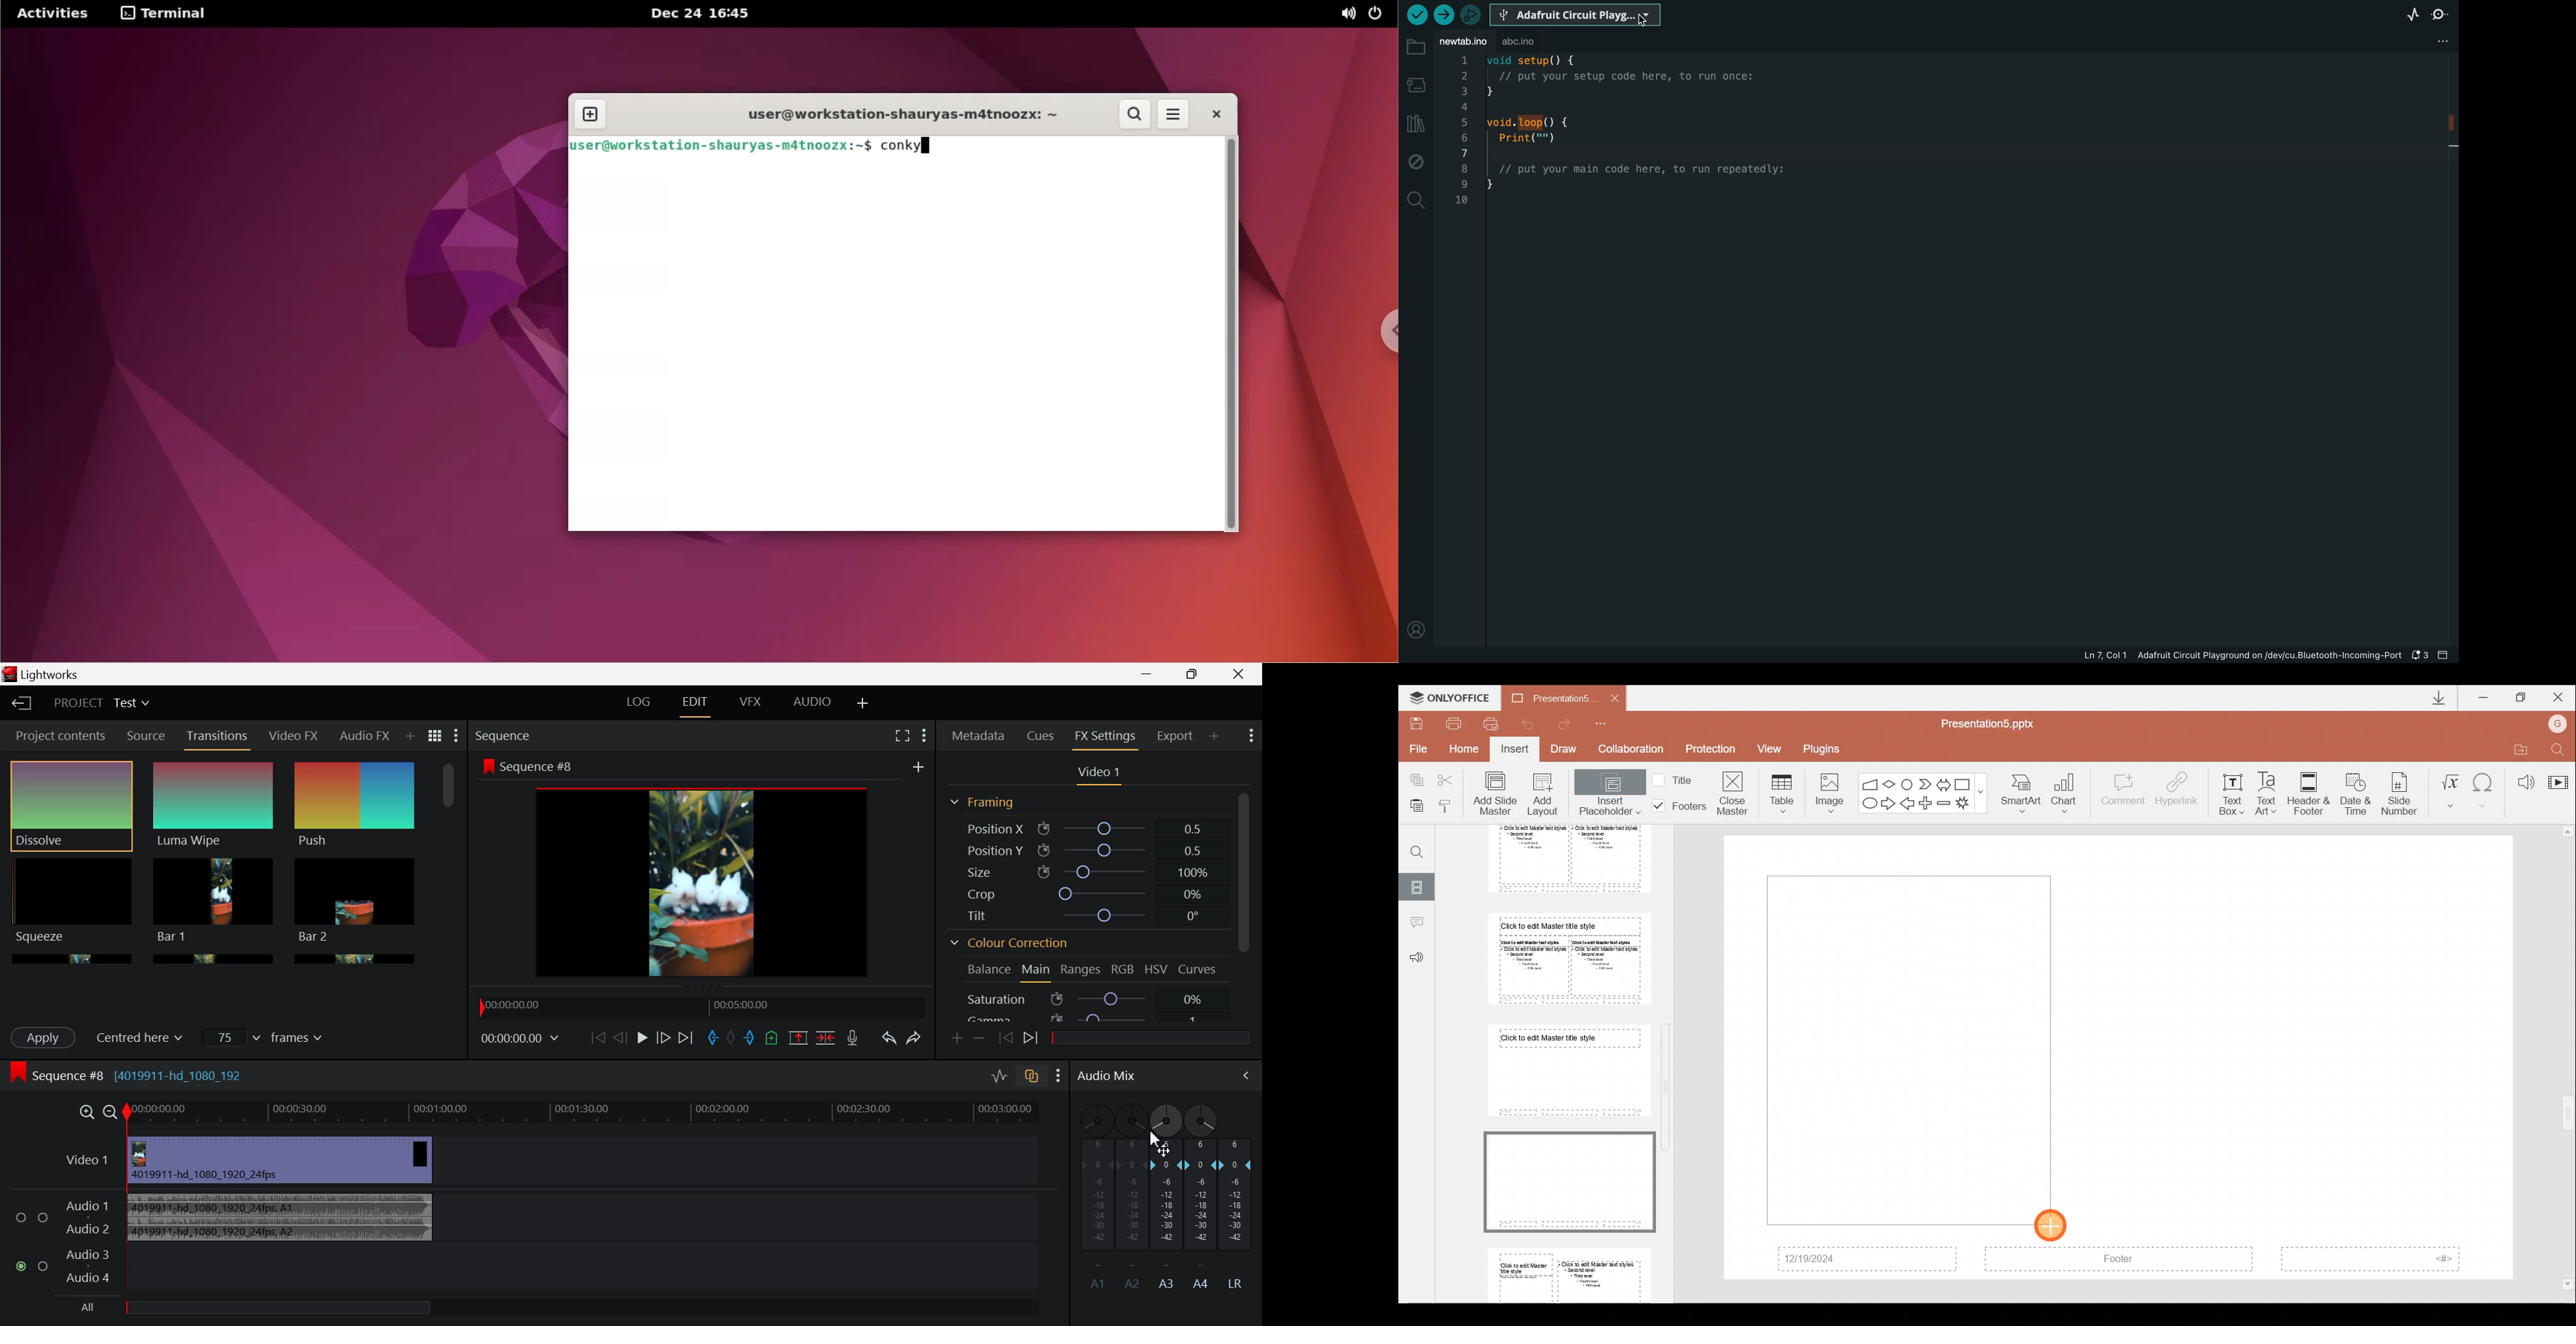 The image size is (2576, 1344). What do you see at coordinates (2308, 793) in the screenshot?
I see `Header & footer` at bounding box center [2308, 793].